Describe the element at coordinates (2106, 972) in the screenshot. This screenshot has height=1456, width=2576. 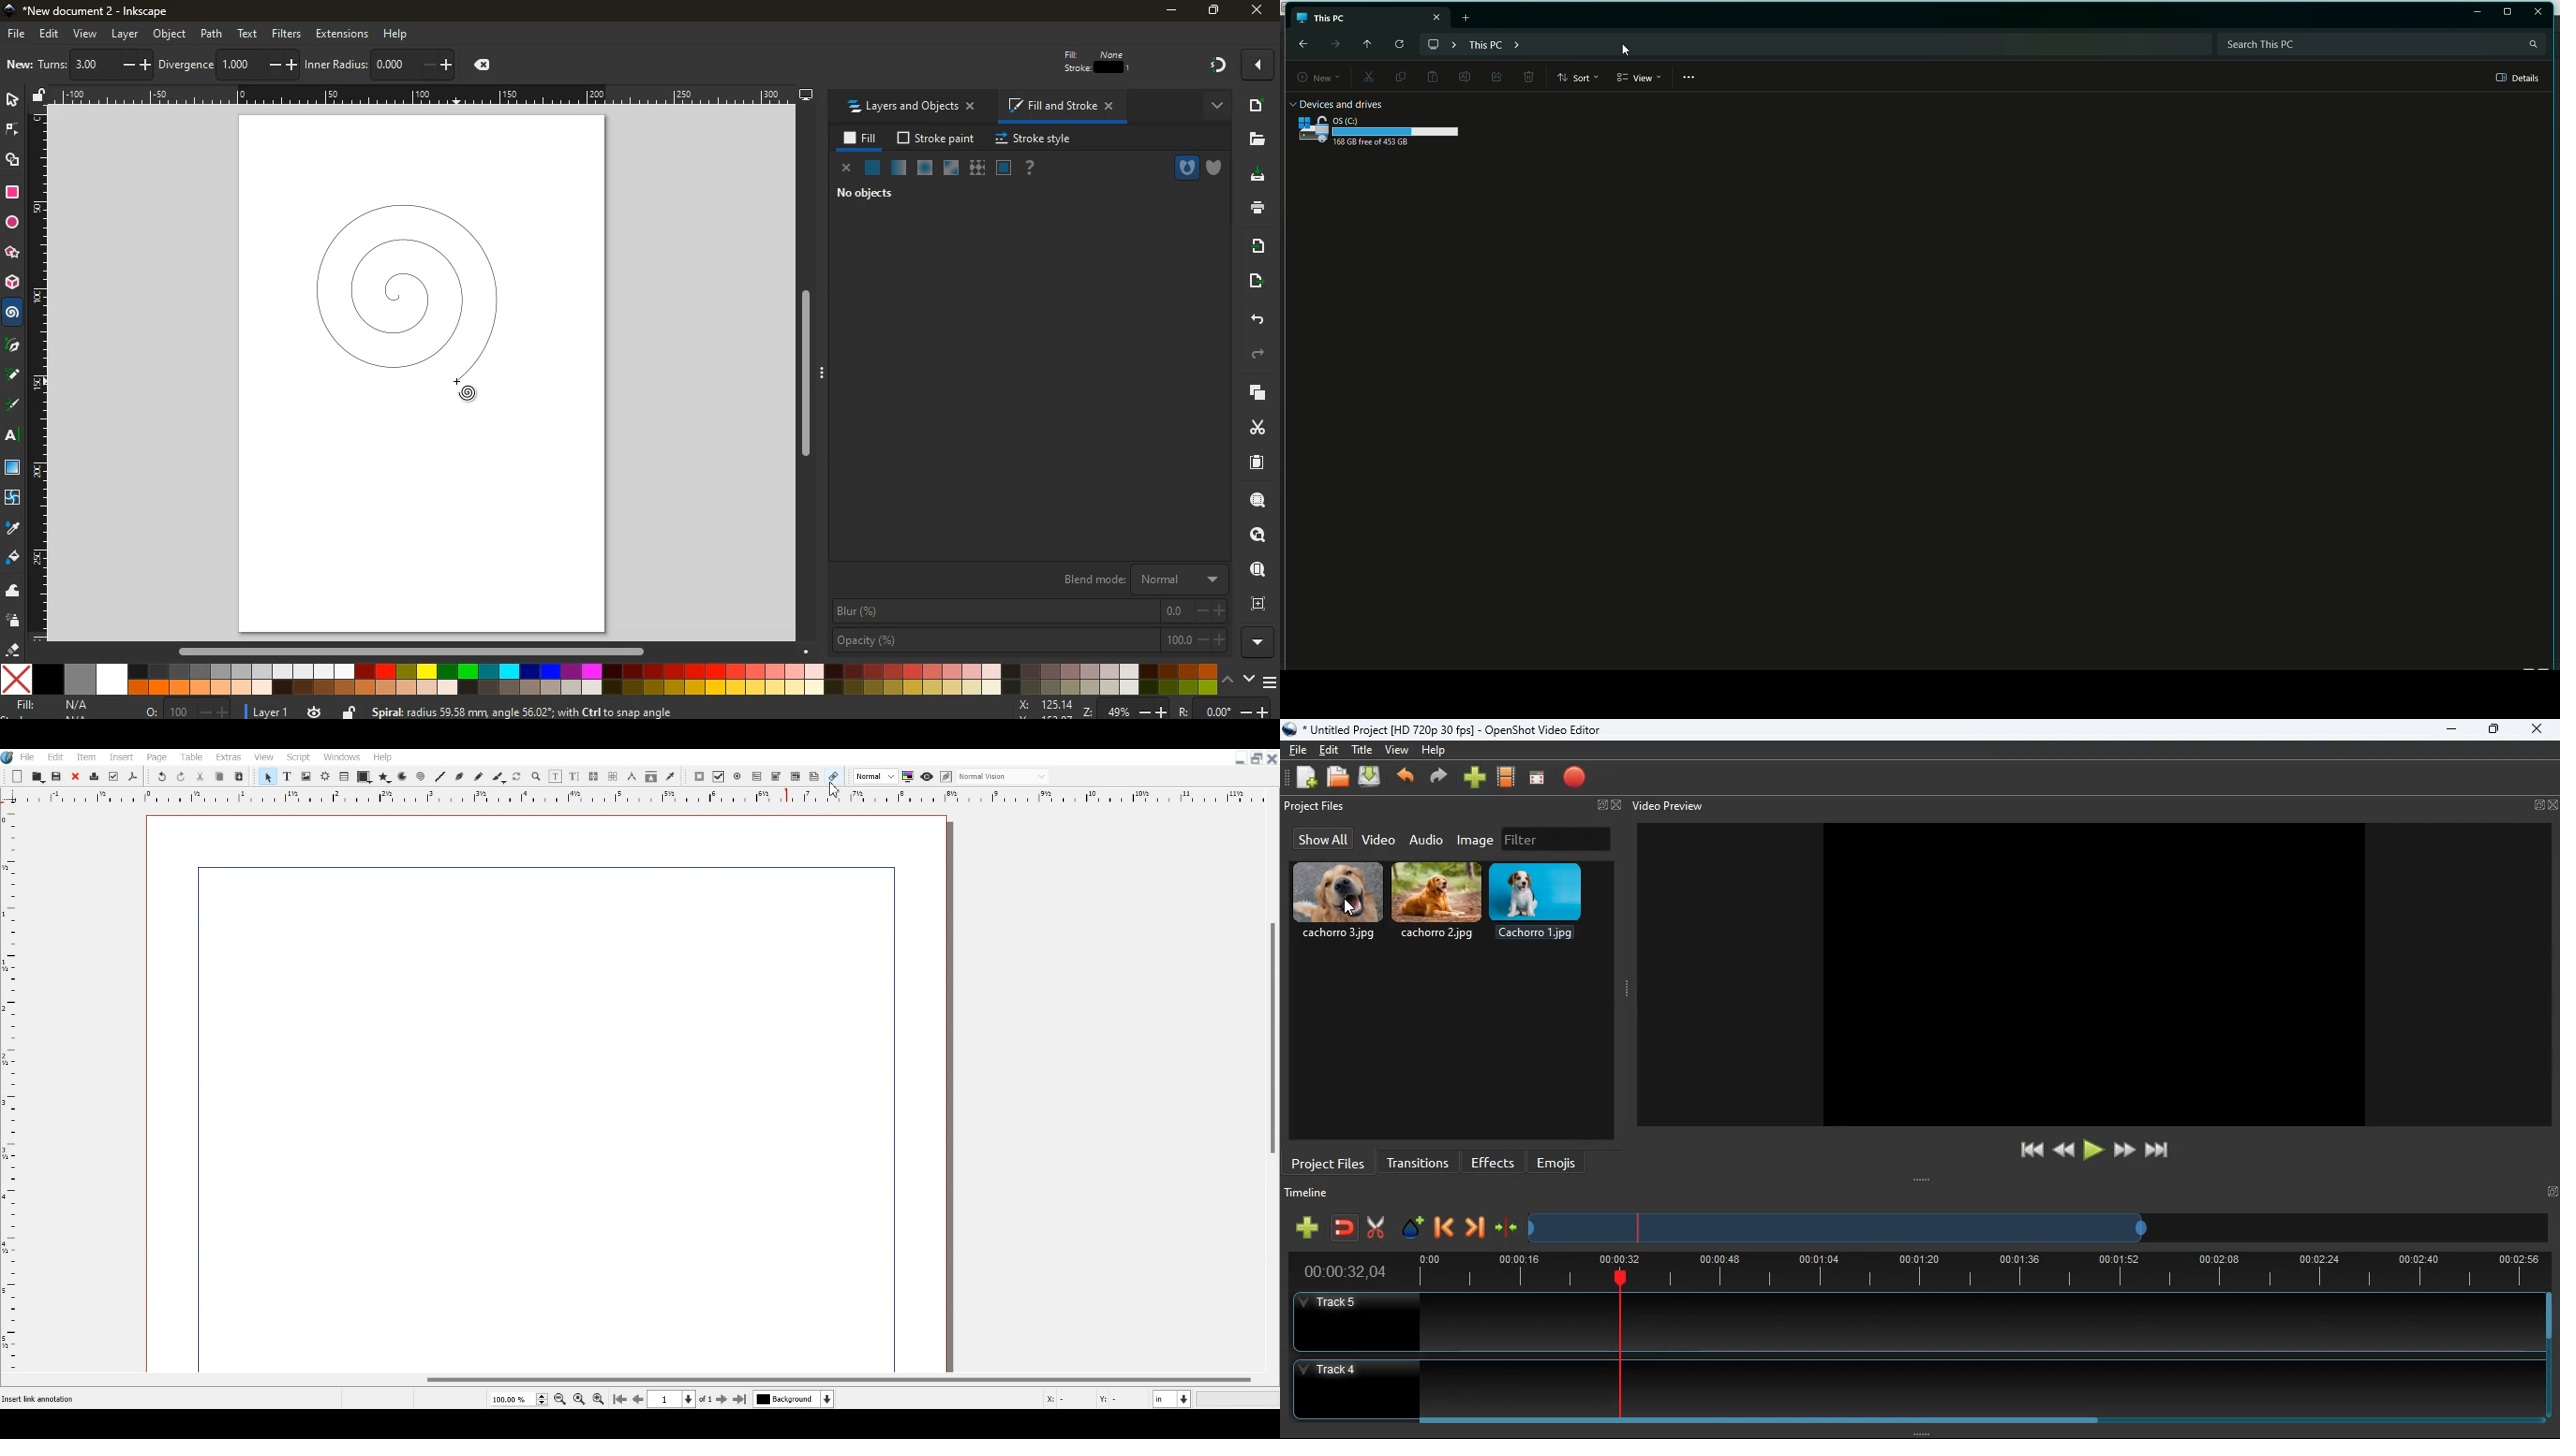
I see `image` at that location.